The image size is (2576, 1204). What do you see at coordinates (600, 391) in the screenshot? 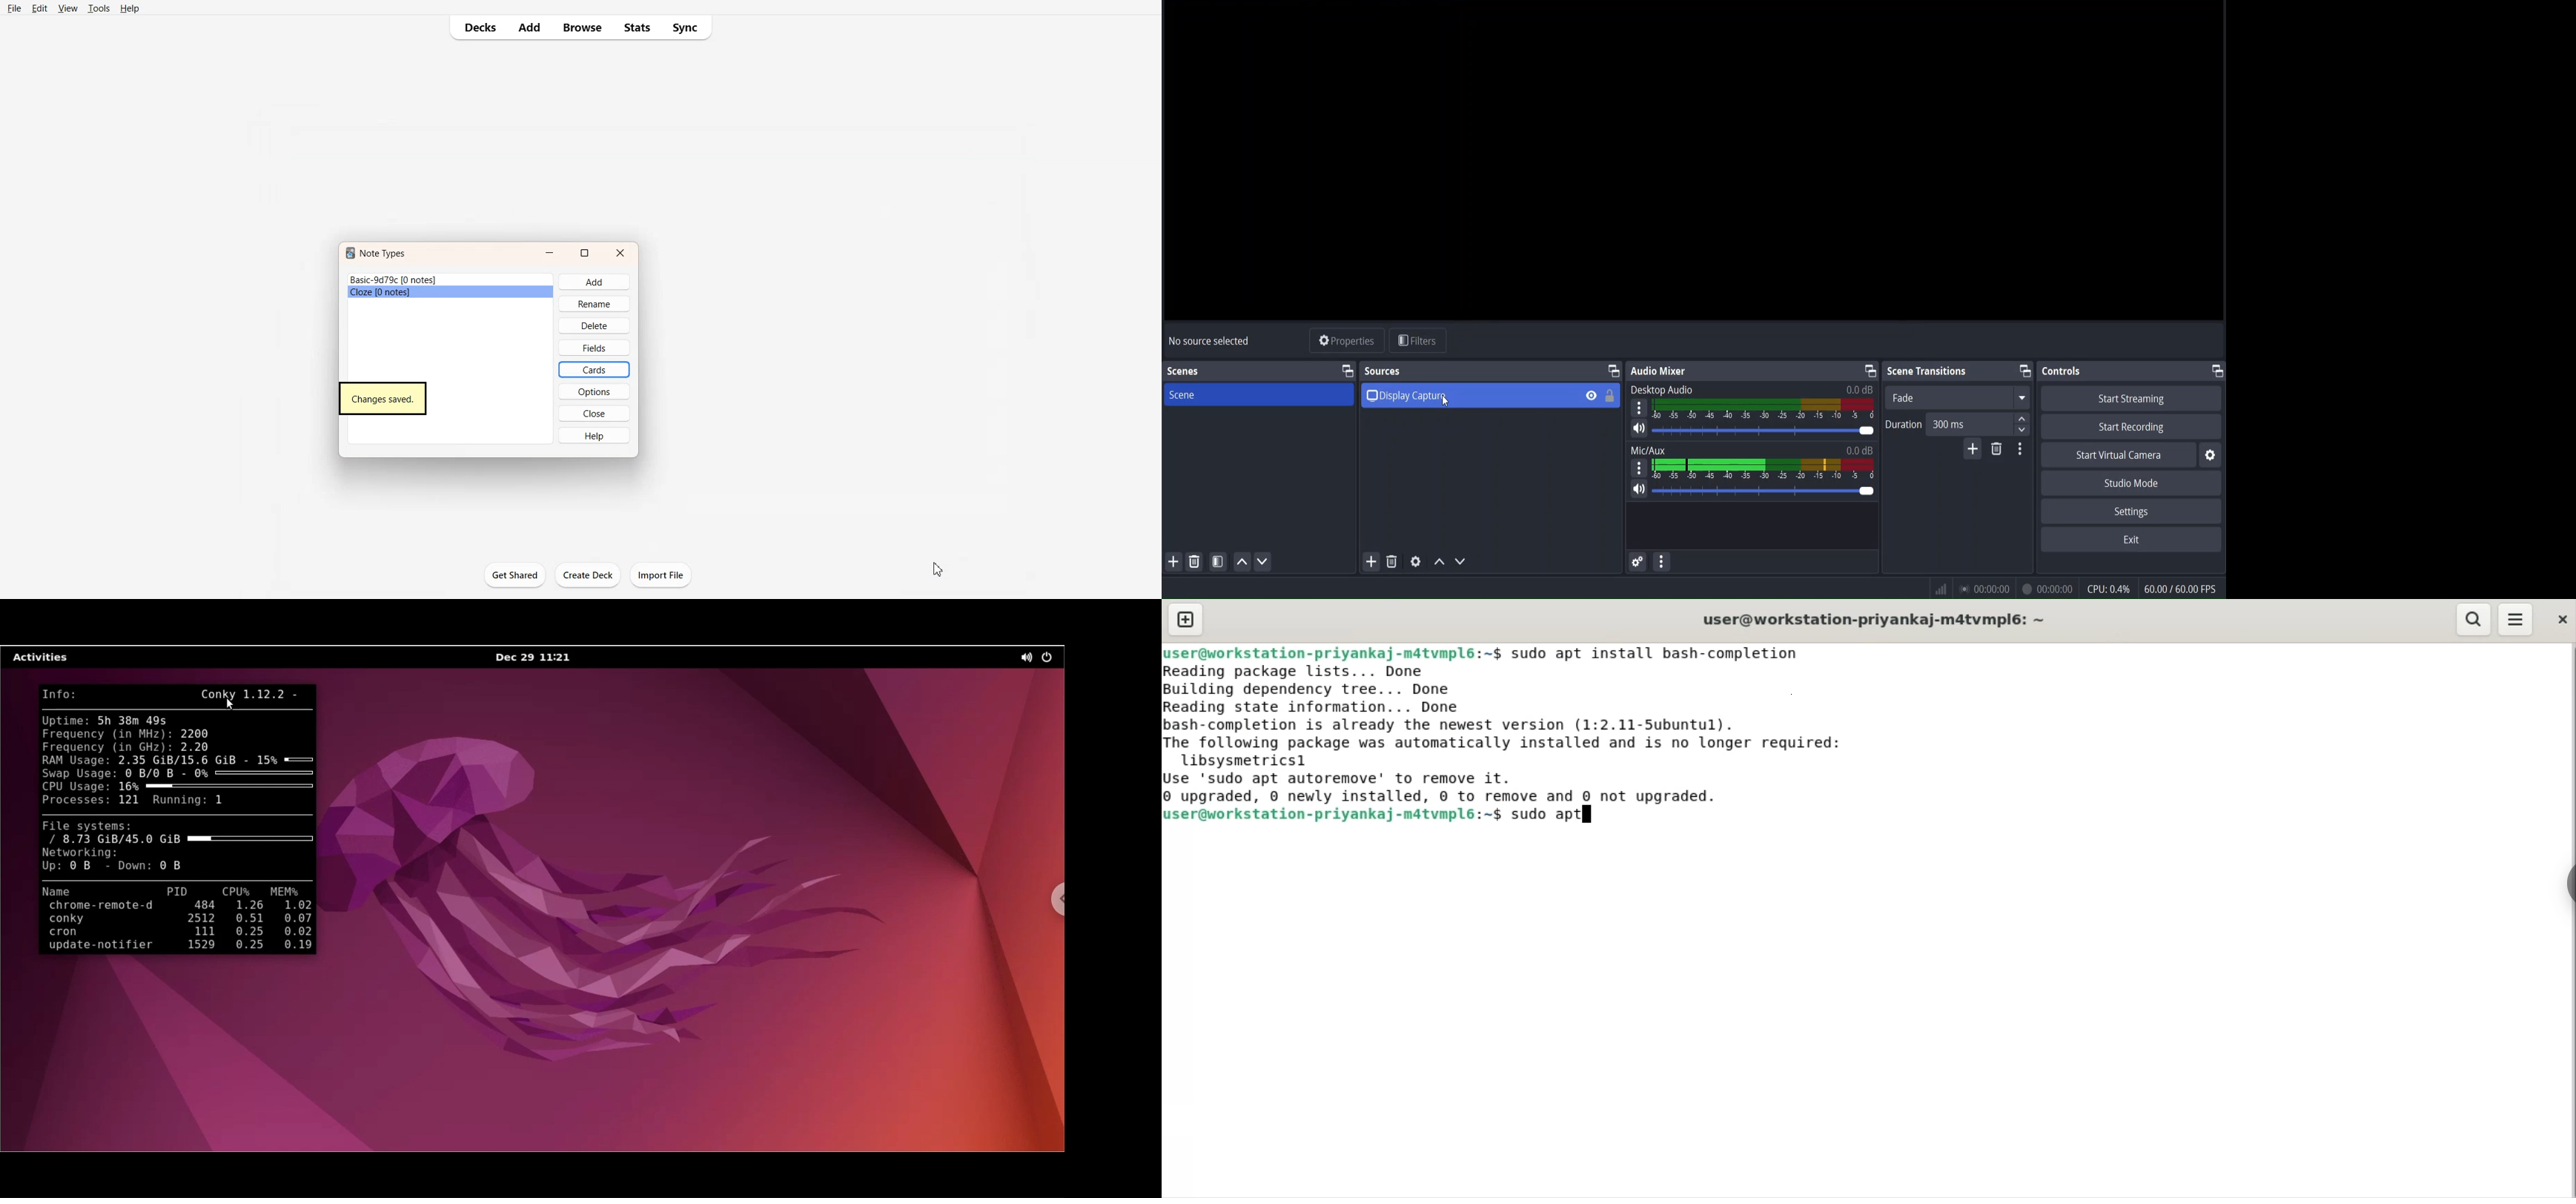
I see `options` at bounding box center [600, 391].